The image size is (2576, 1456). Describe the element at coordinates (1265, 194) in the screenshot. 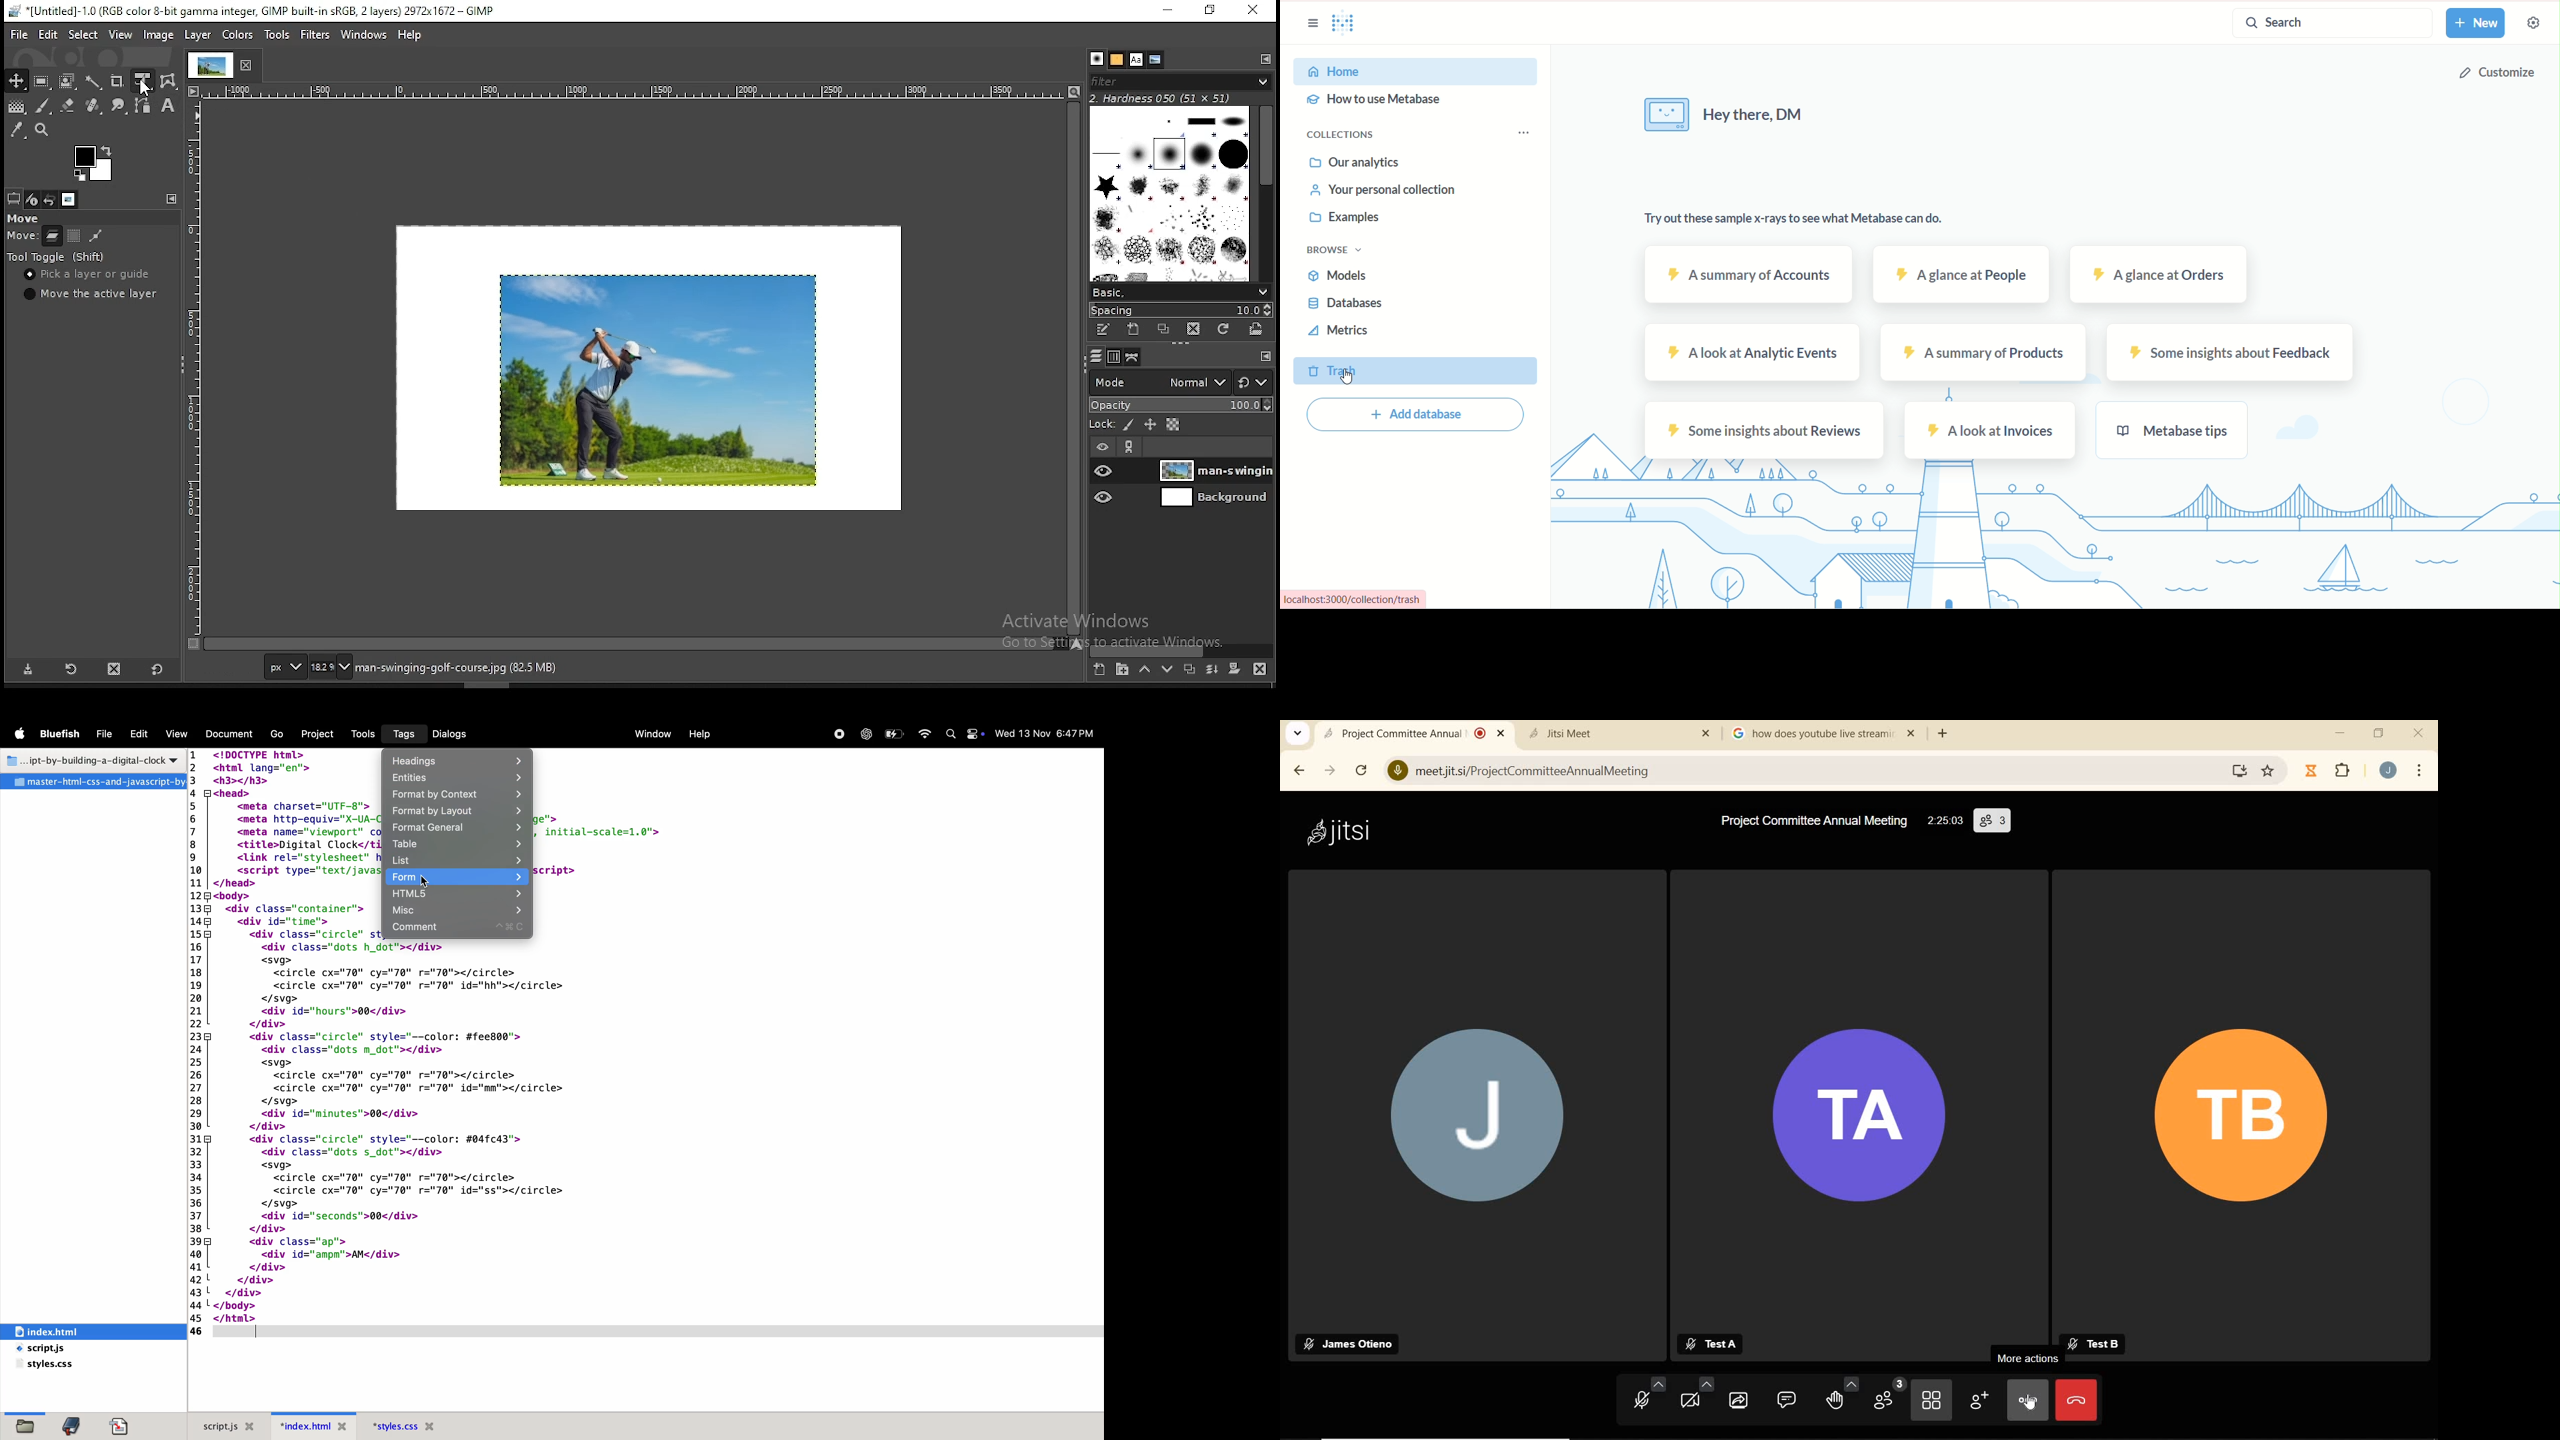

I see `scroll bar` at that location.